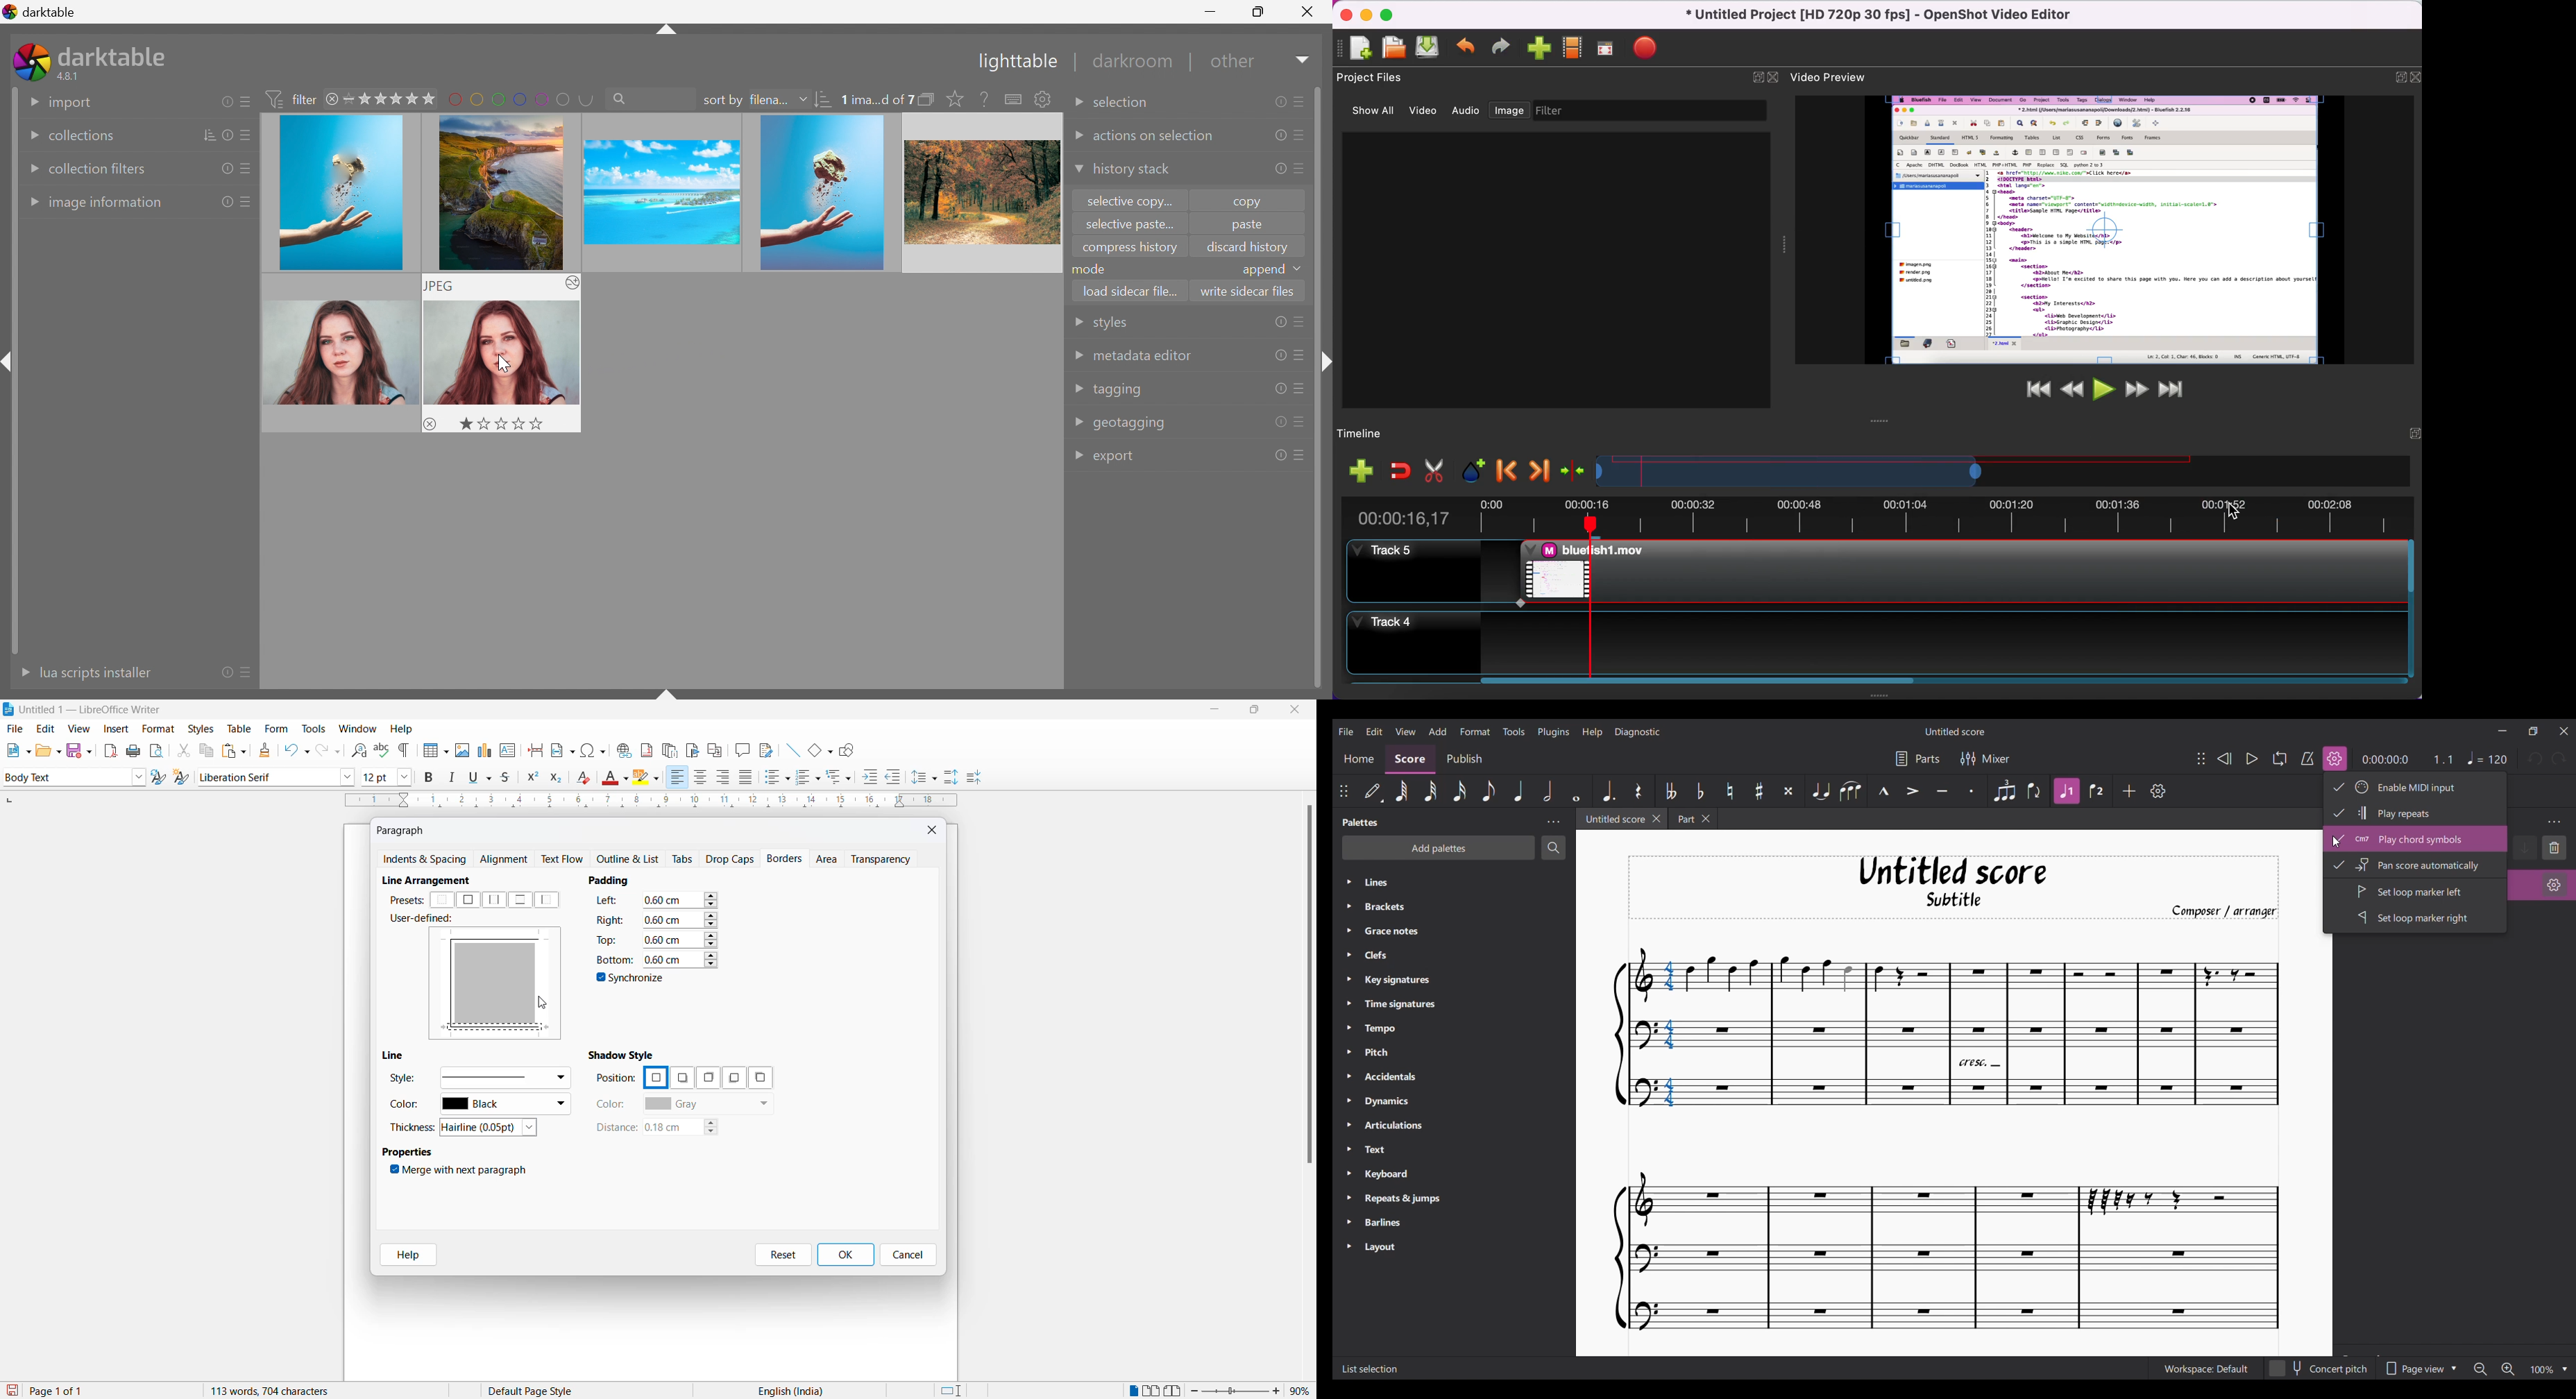 The width and height of the screenshot is (2576, 1400). What do you see at coordinates (648, 97) in the screenshot?
I see `search` at bounding box center [648, 97].